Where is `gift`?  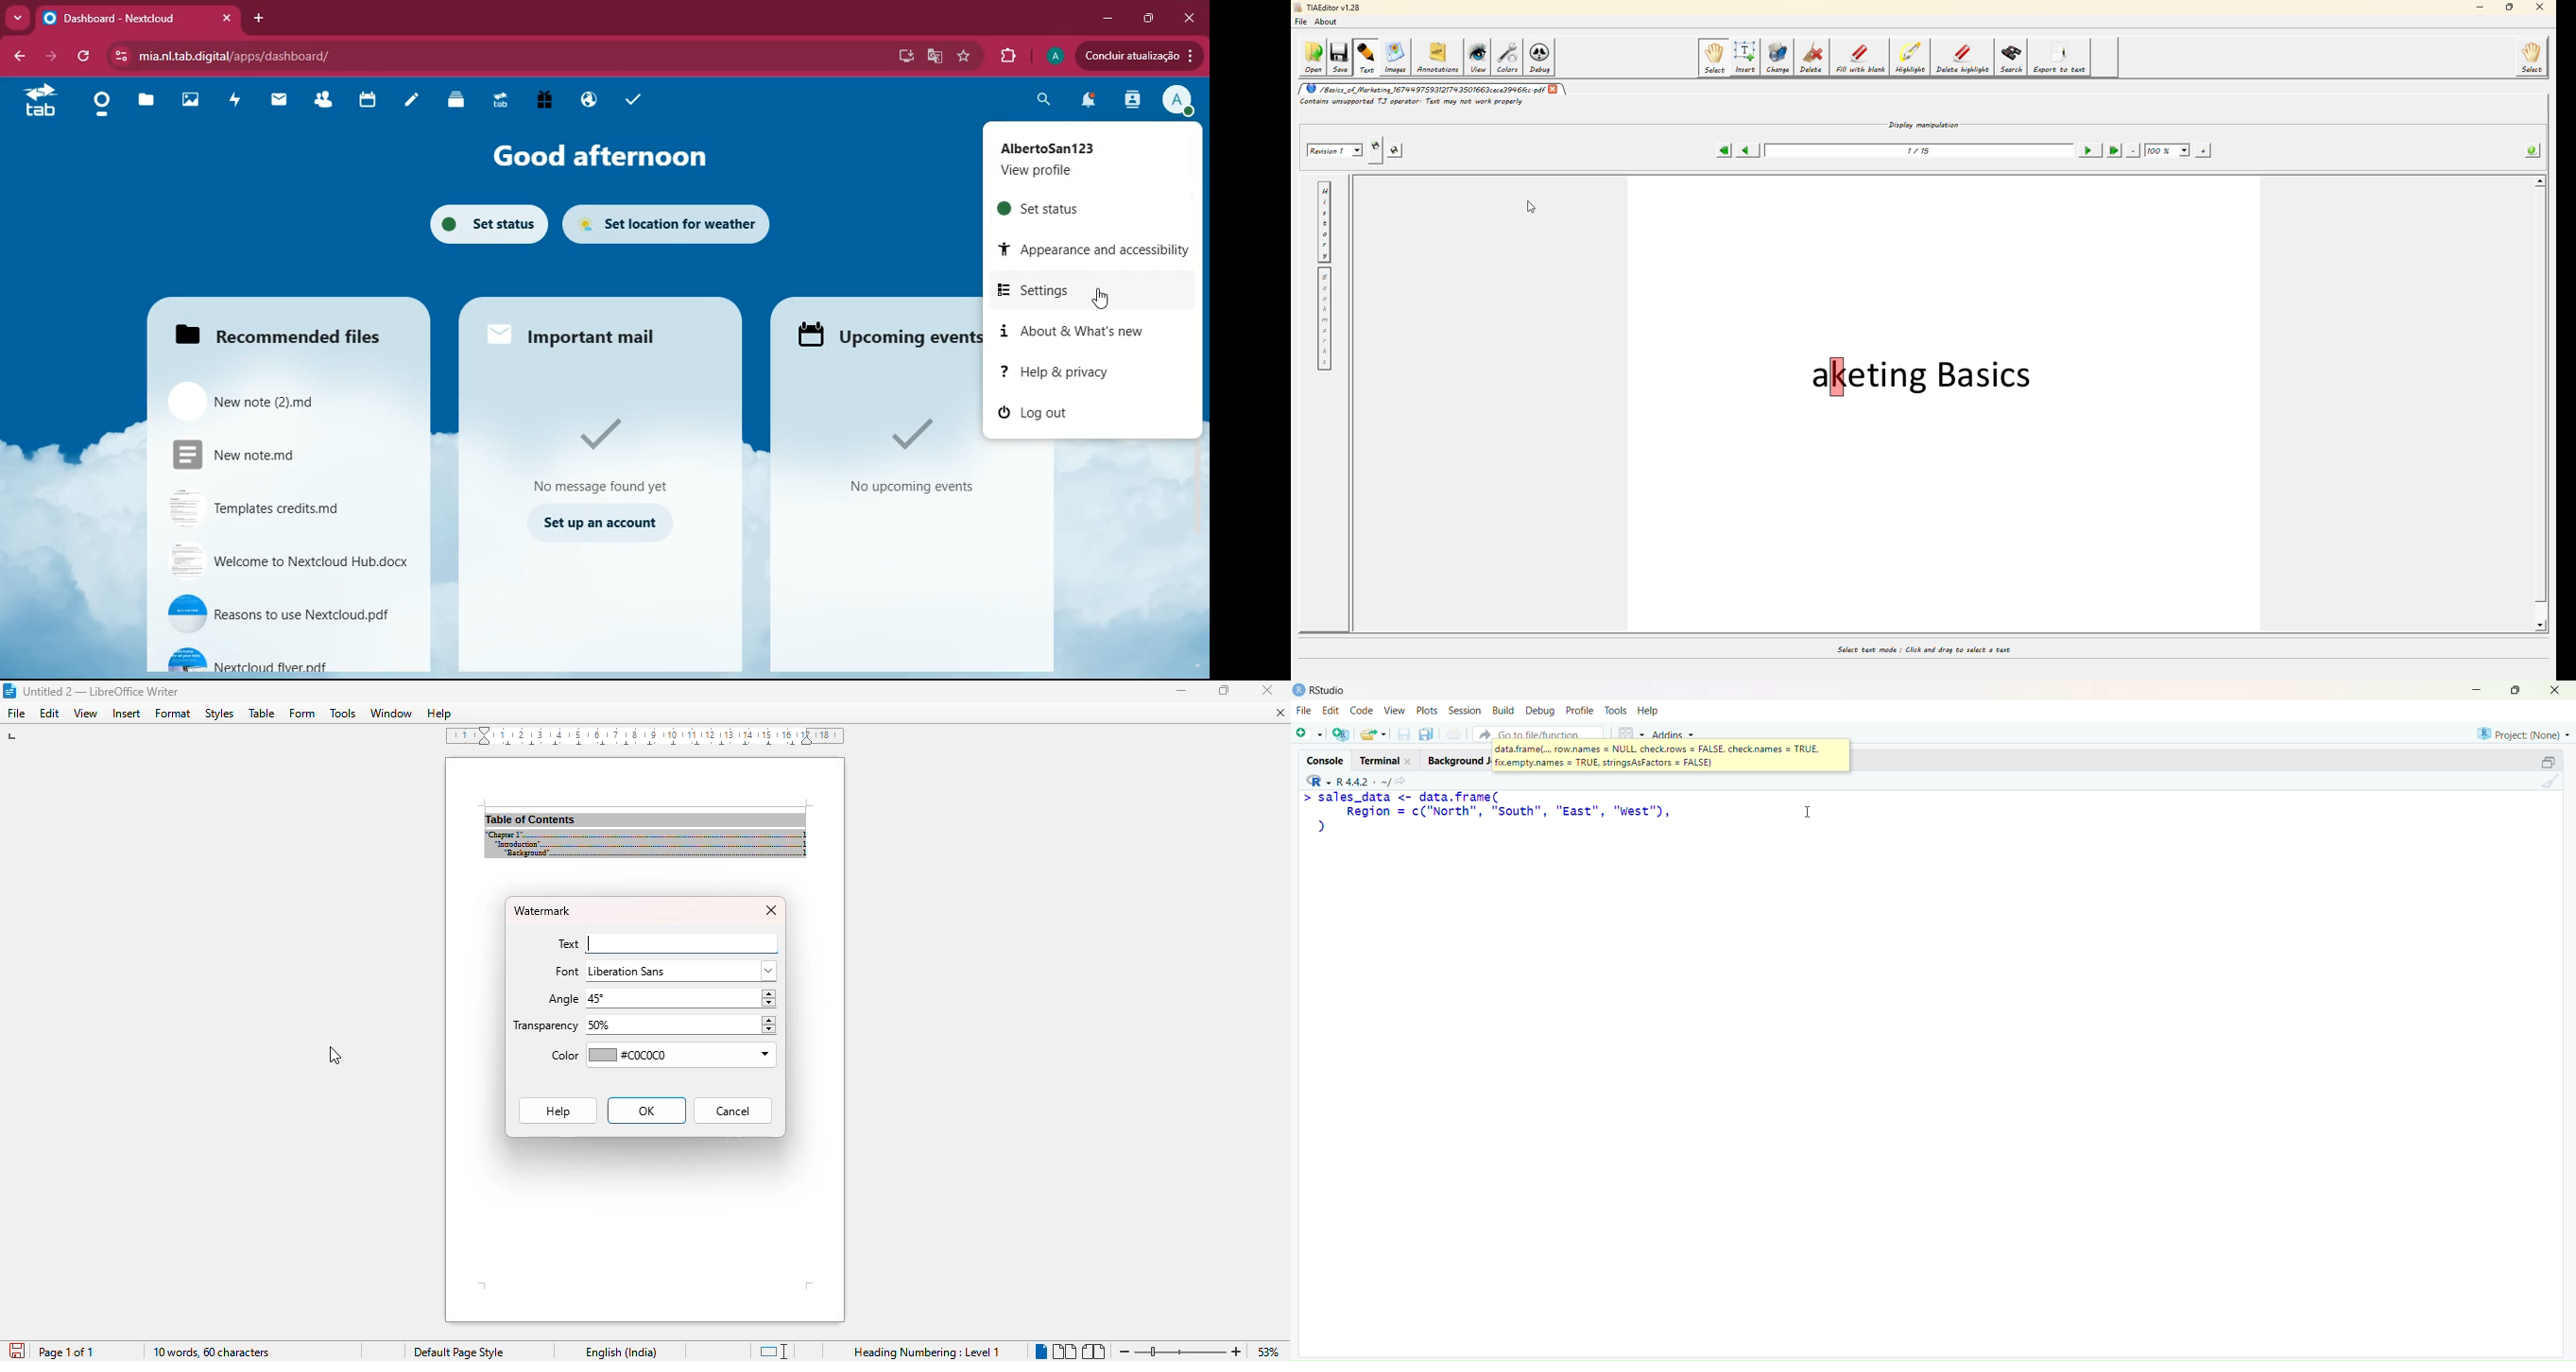
gift is located at coordinates (546, 101).